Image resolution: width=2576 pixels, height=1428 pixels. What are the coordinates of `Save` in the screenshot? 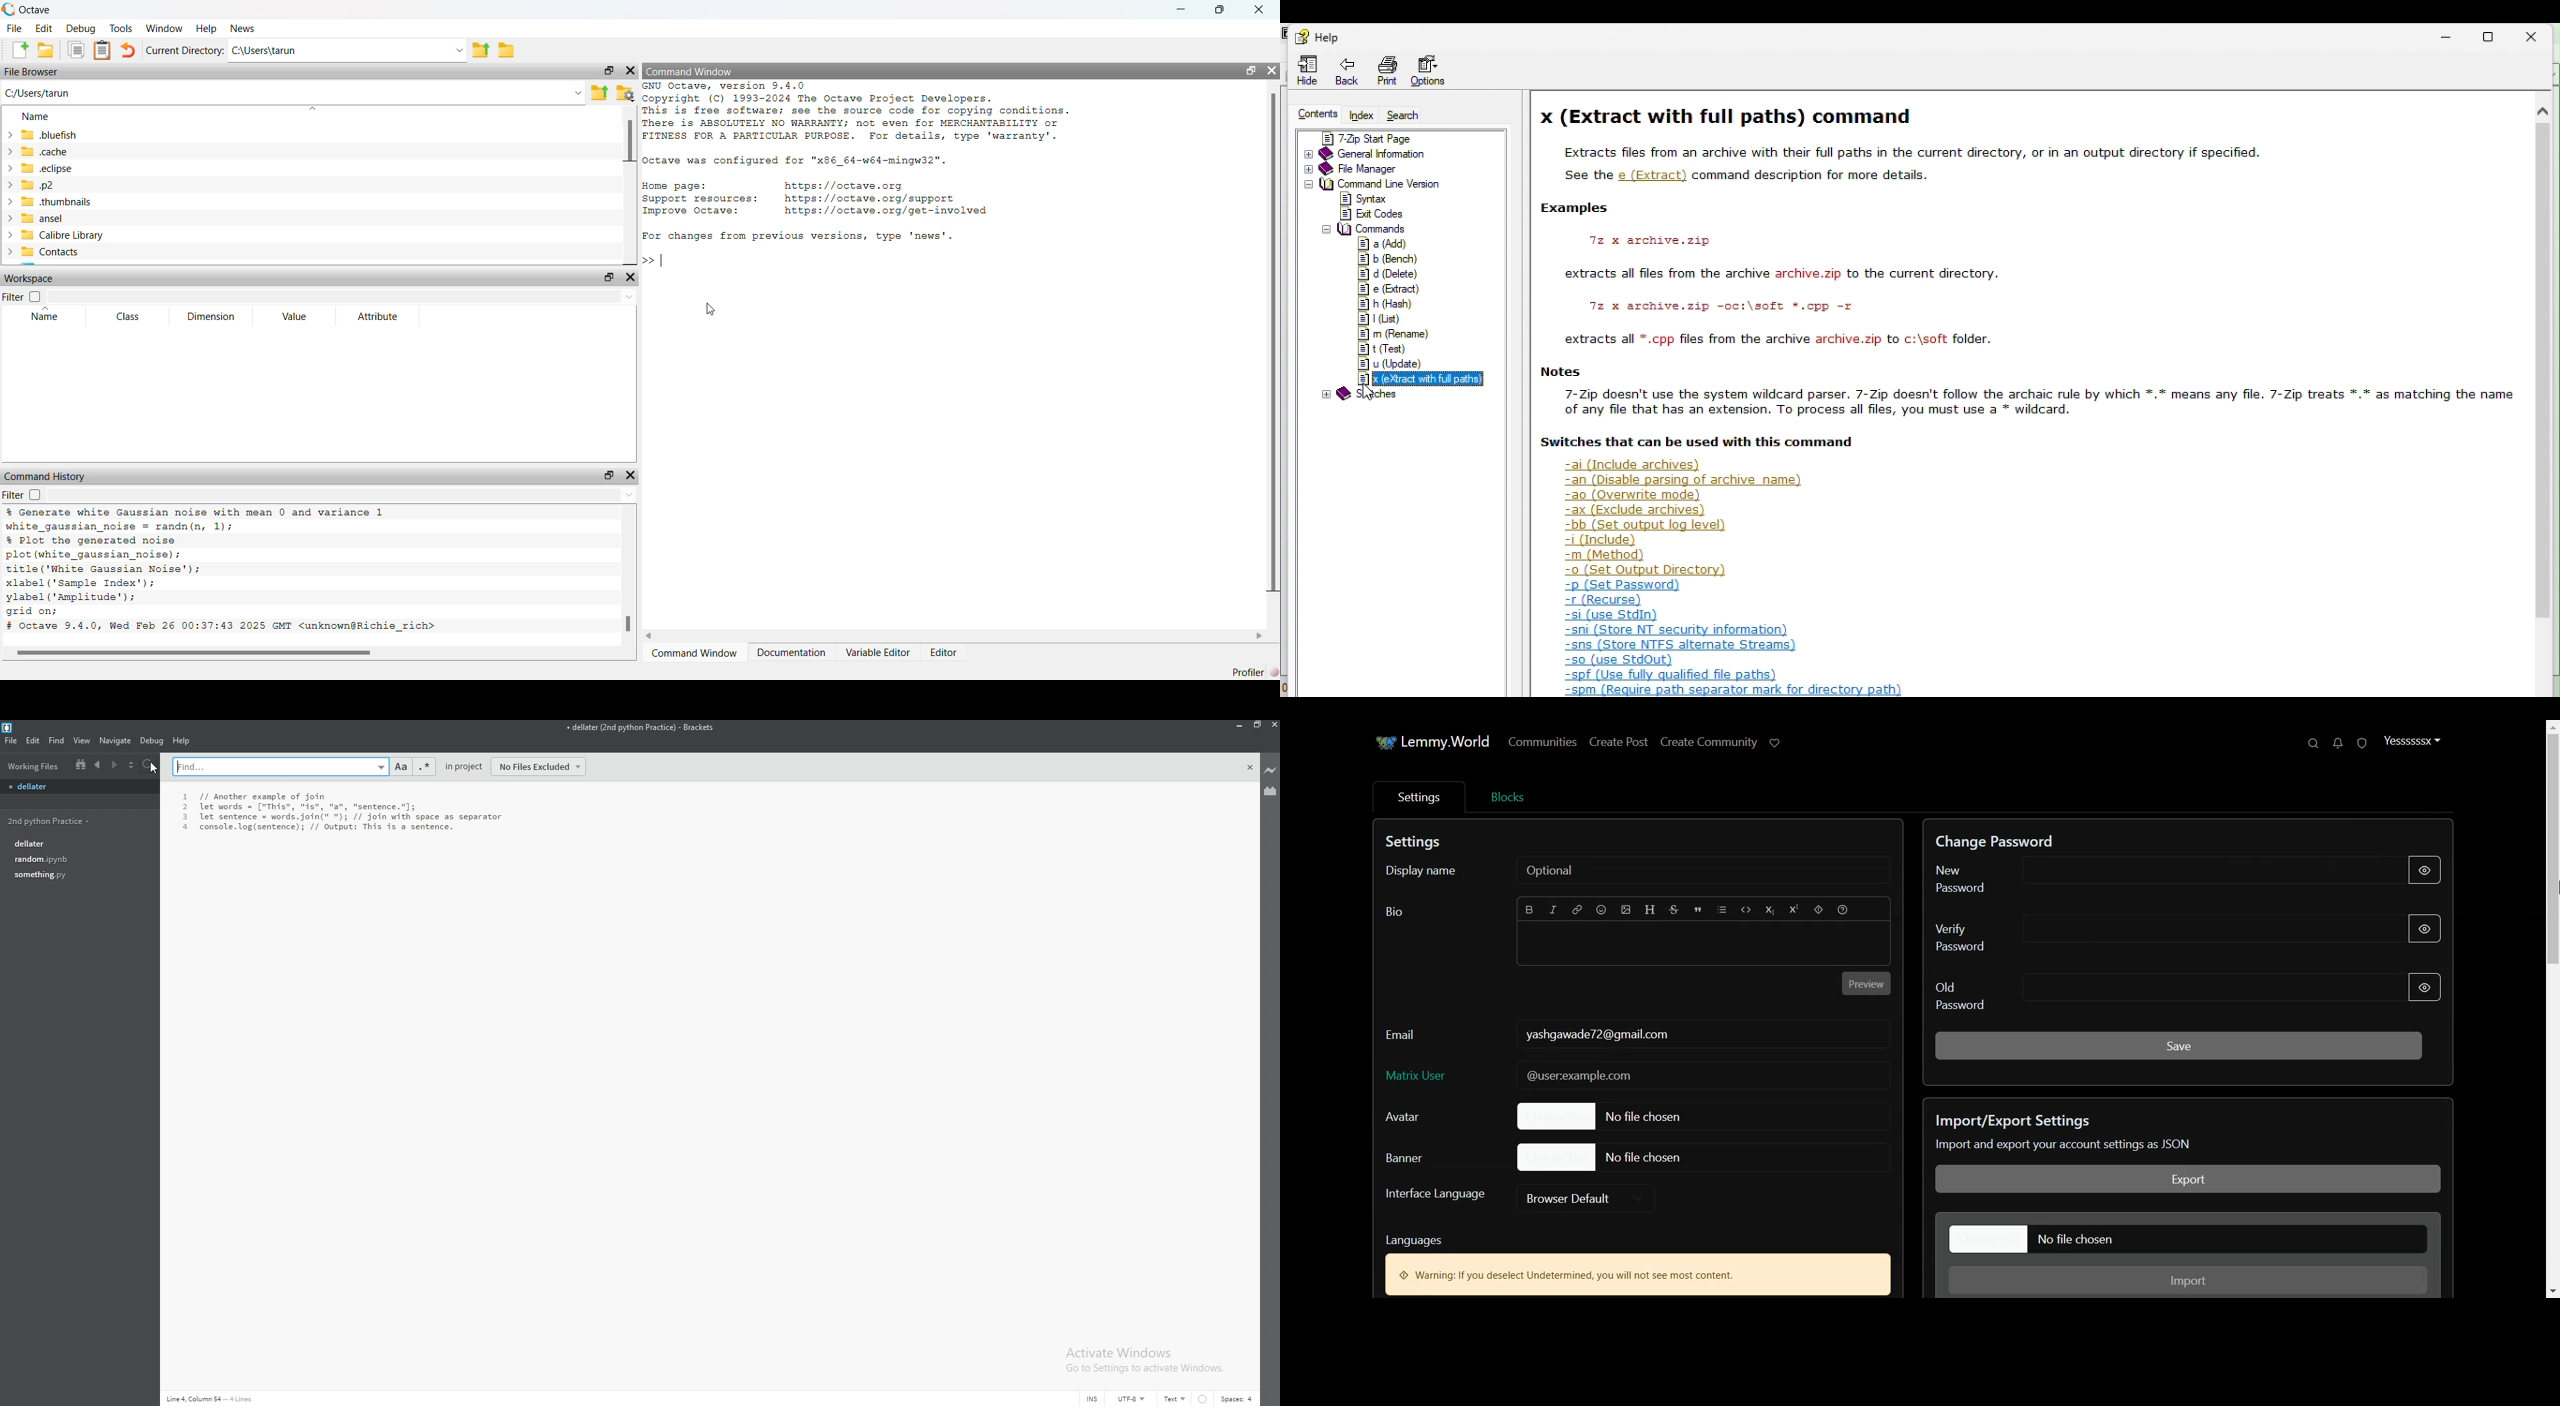 It's located at (2179, 1045).